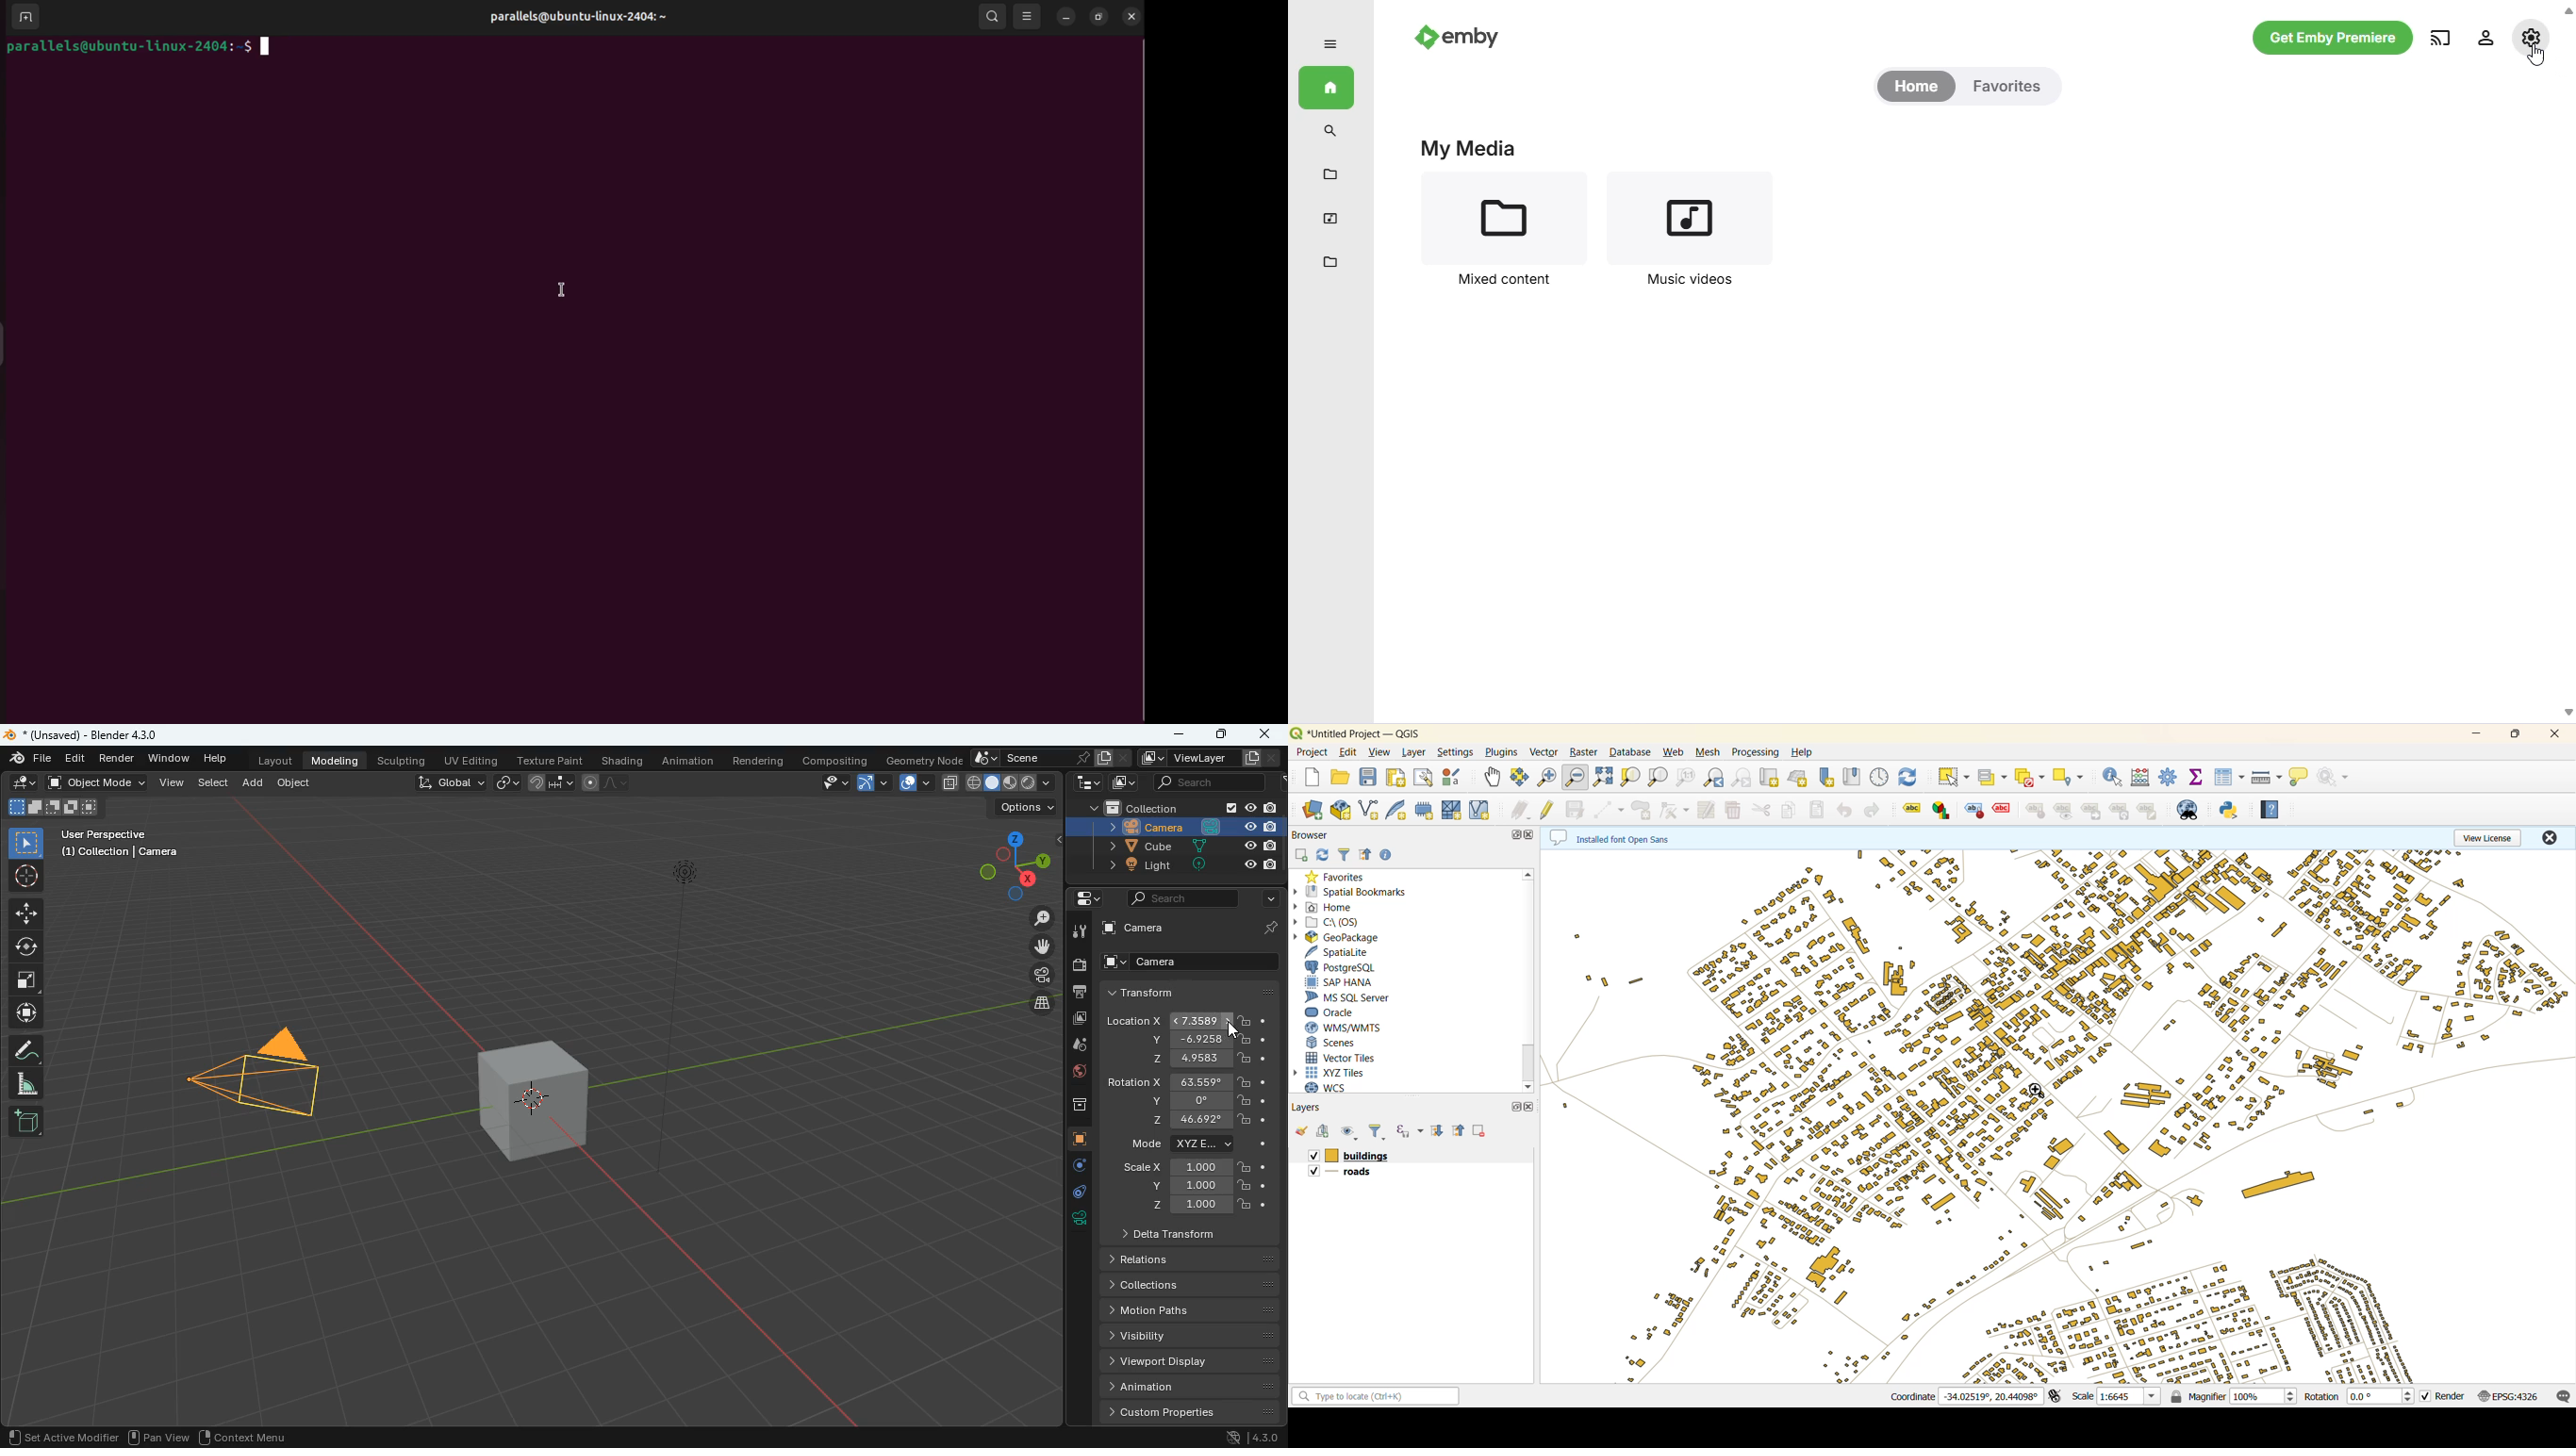 This screenshot has width=2576, height=1456. Describe the element at coordinates (75, 758) in the screenshot. I see `edit` at that location.